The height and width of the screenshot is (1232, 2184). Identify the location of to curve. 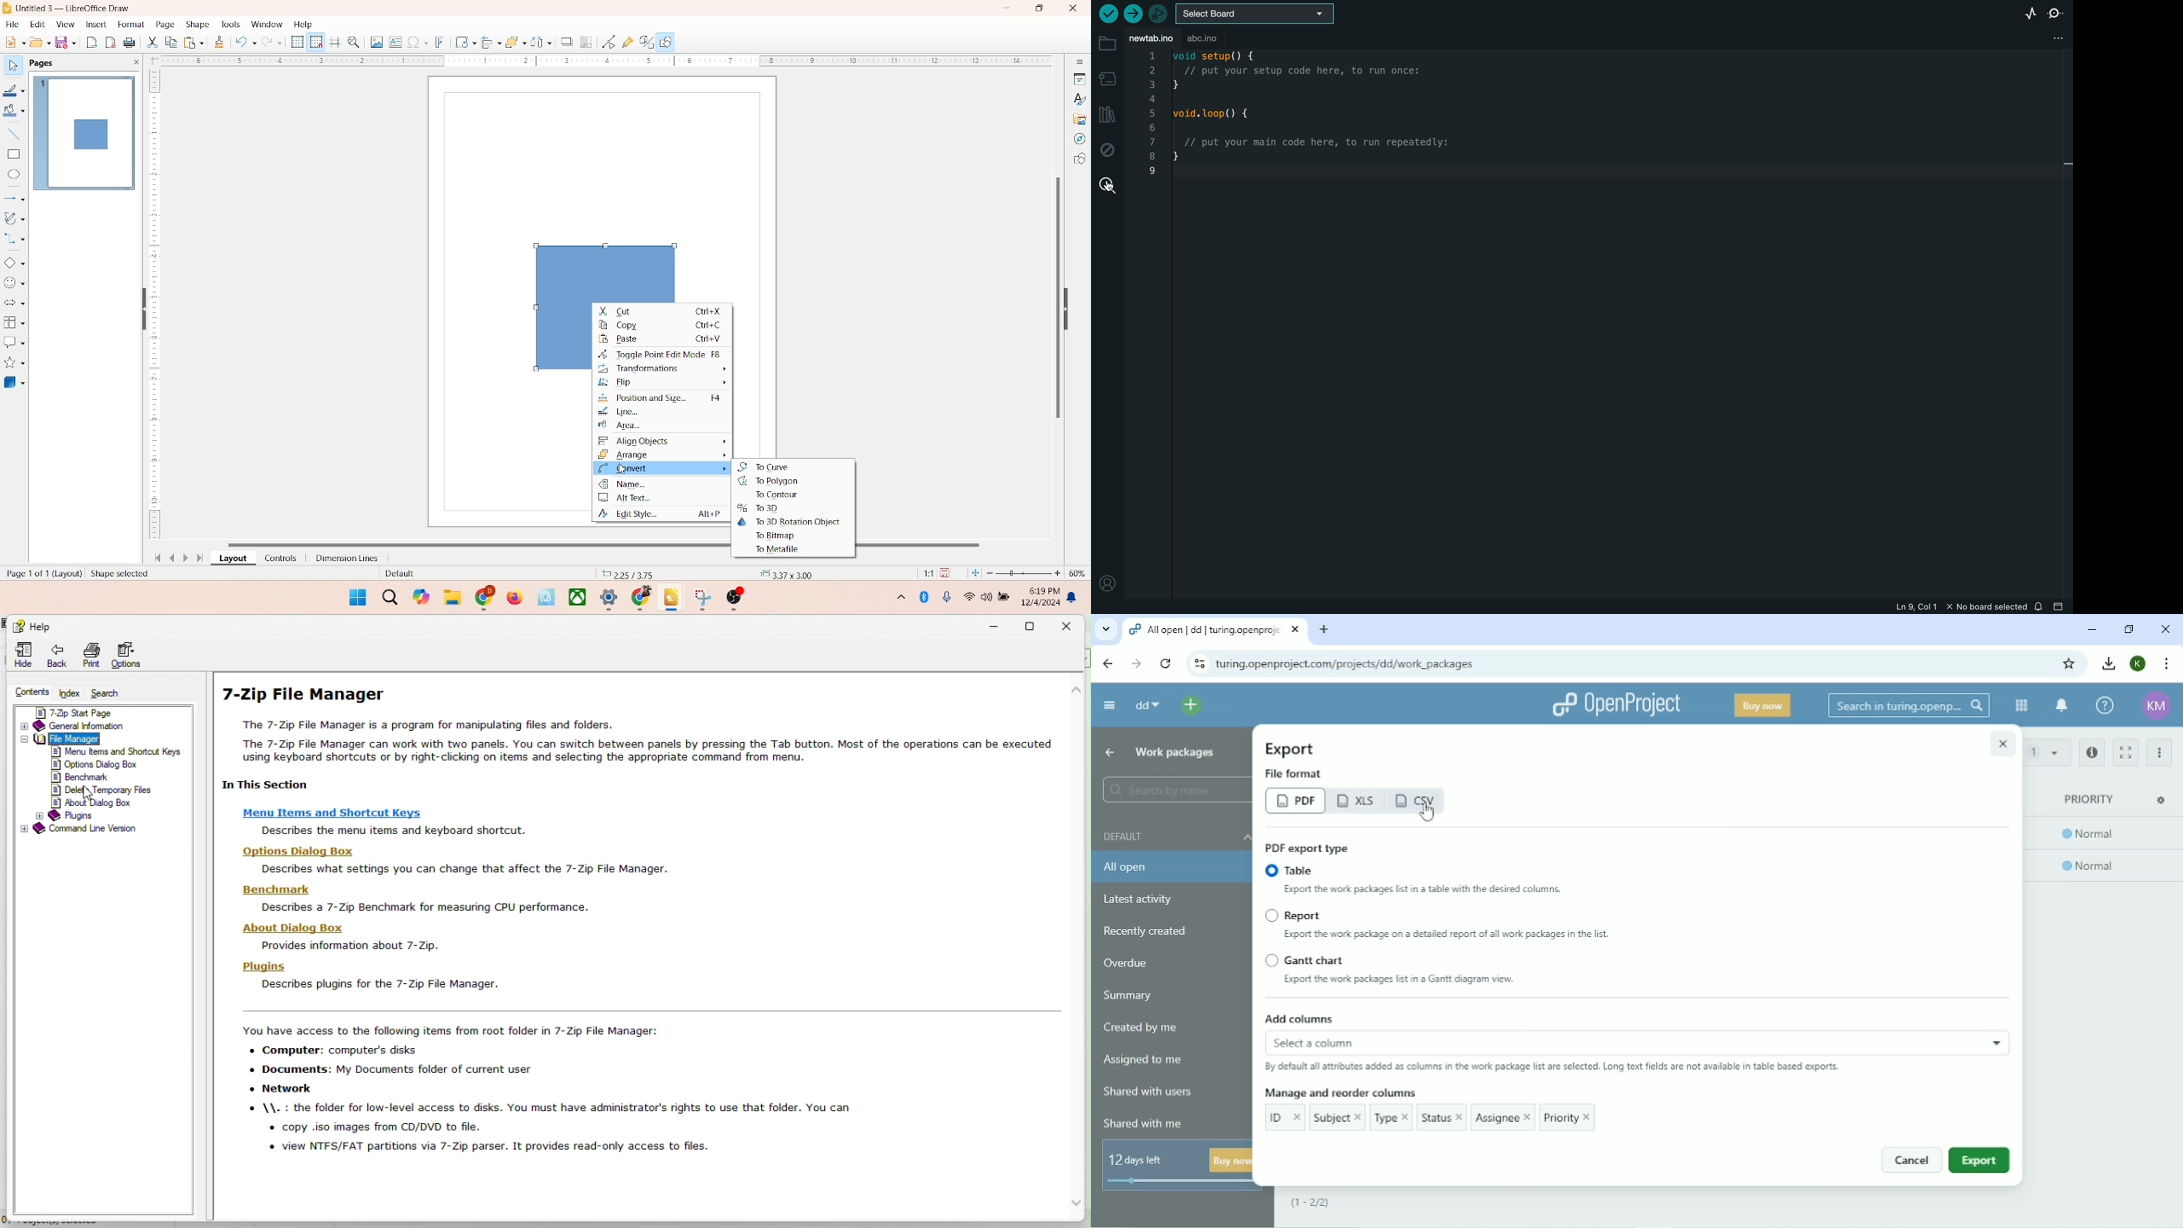
(766, 466).